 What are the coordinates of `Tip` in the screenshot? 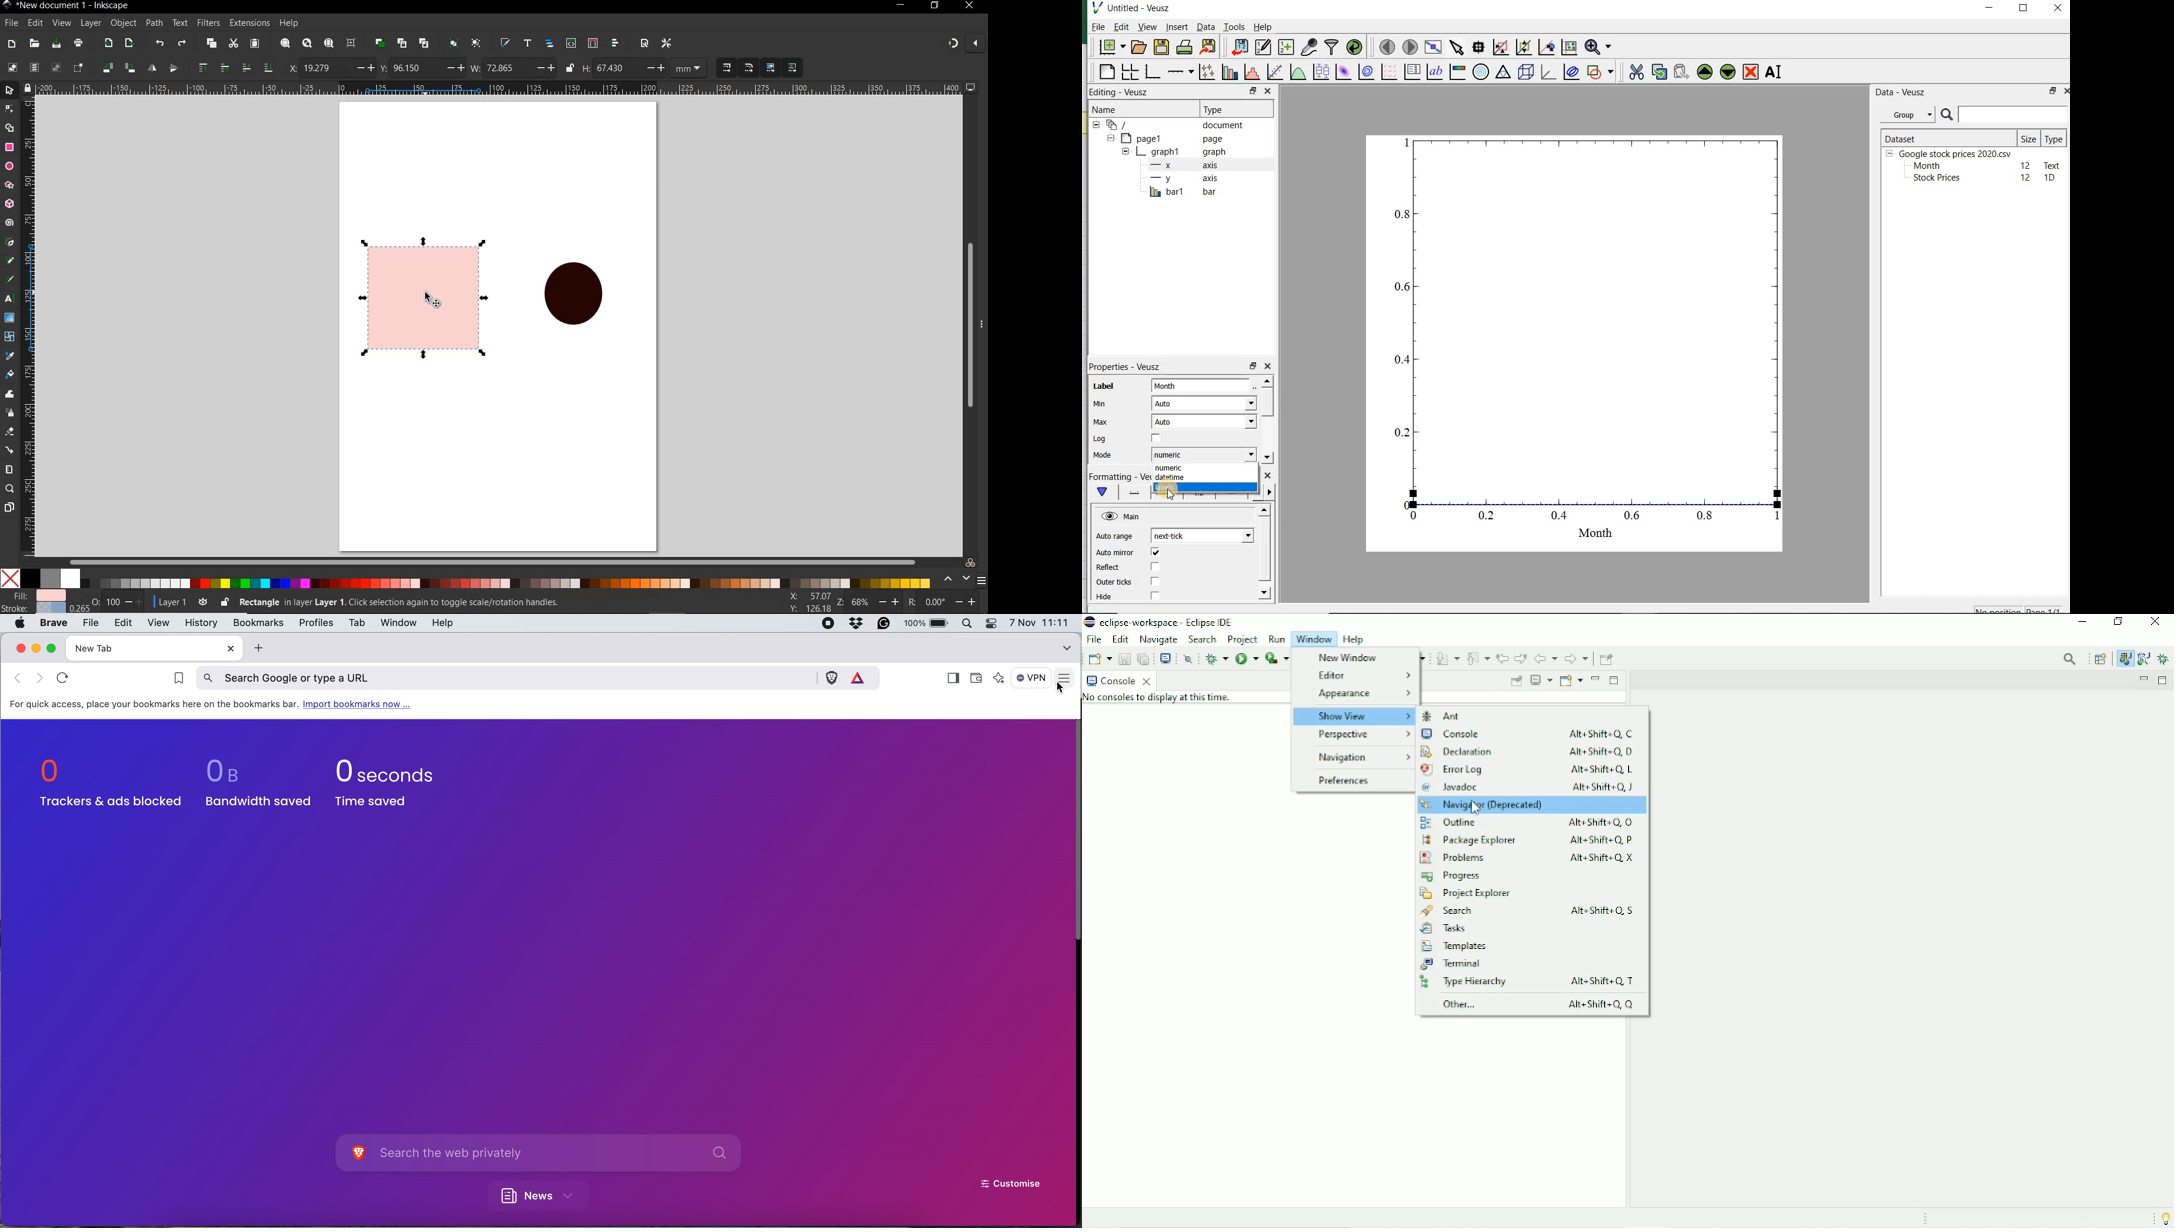 It's located at (2161, 1218).